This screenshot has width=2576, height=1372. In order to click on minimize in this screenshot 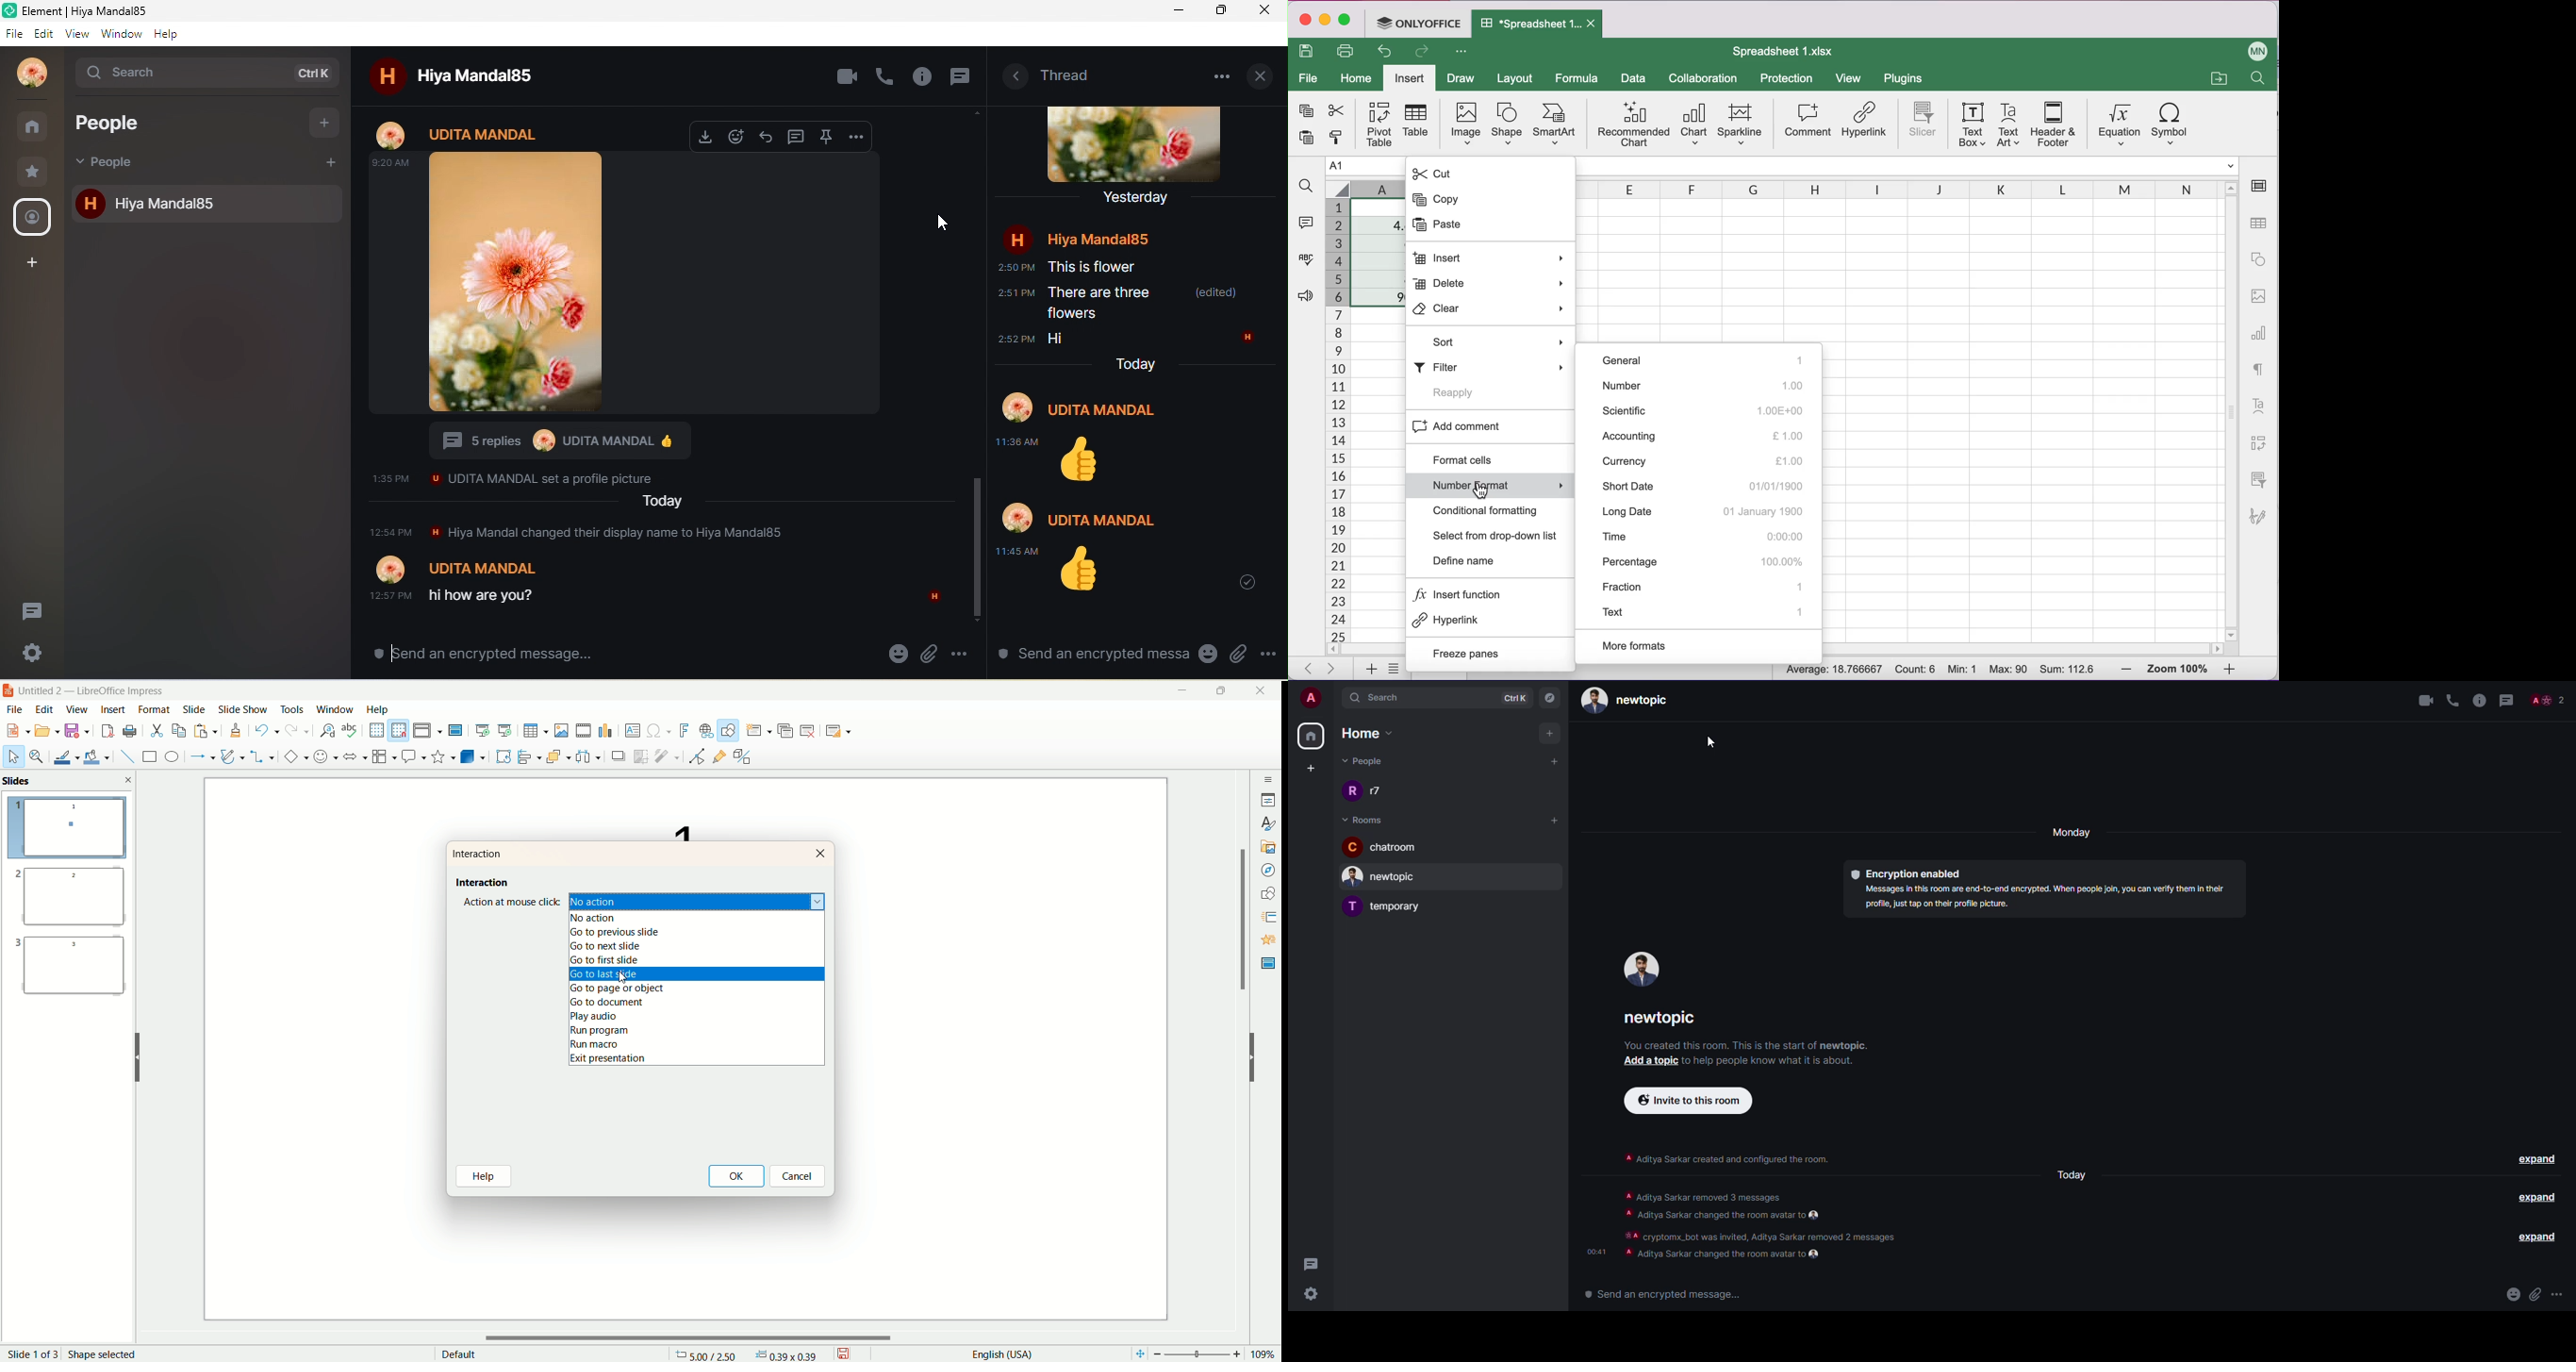, I will do `click(1182, 691)`.